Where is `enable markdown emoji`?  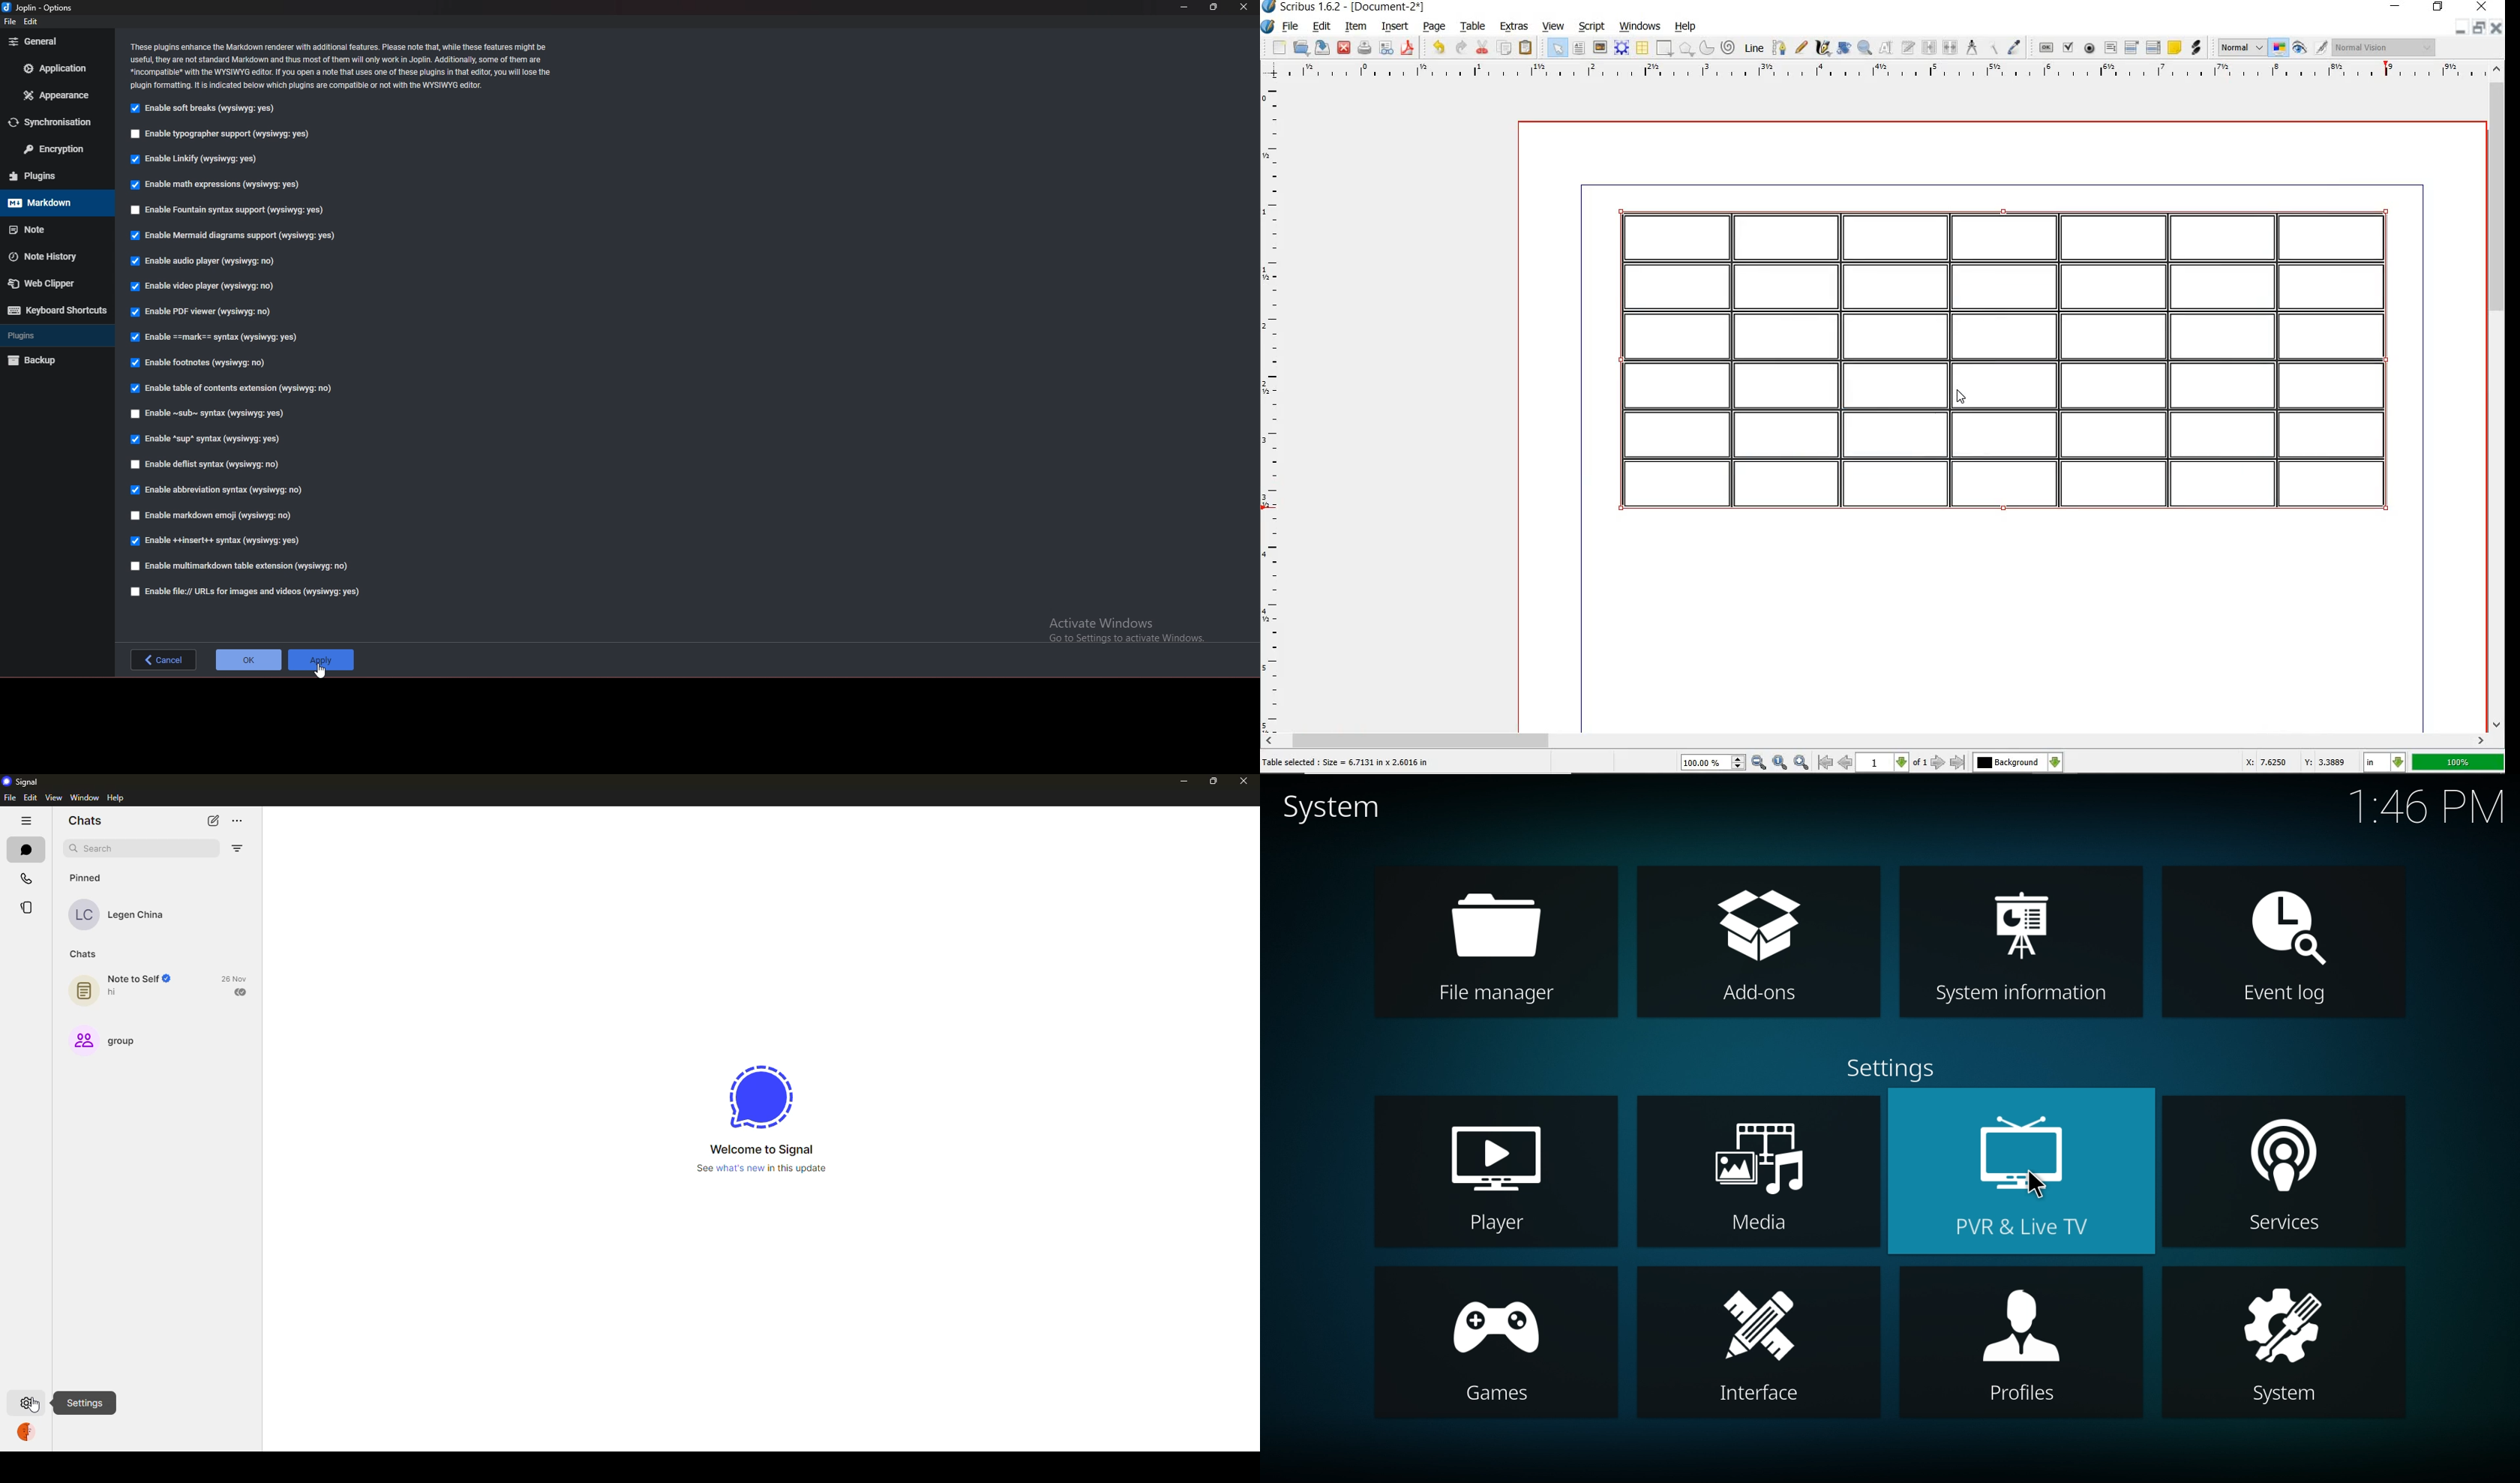 enable markdown emoji is located at coordinates (213, 517).